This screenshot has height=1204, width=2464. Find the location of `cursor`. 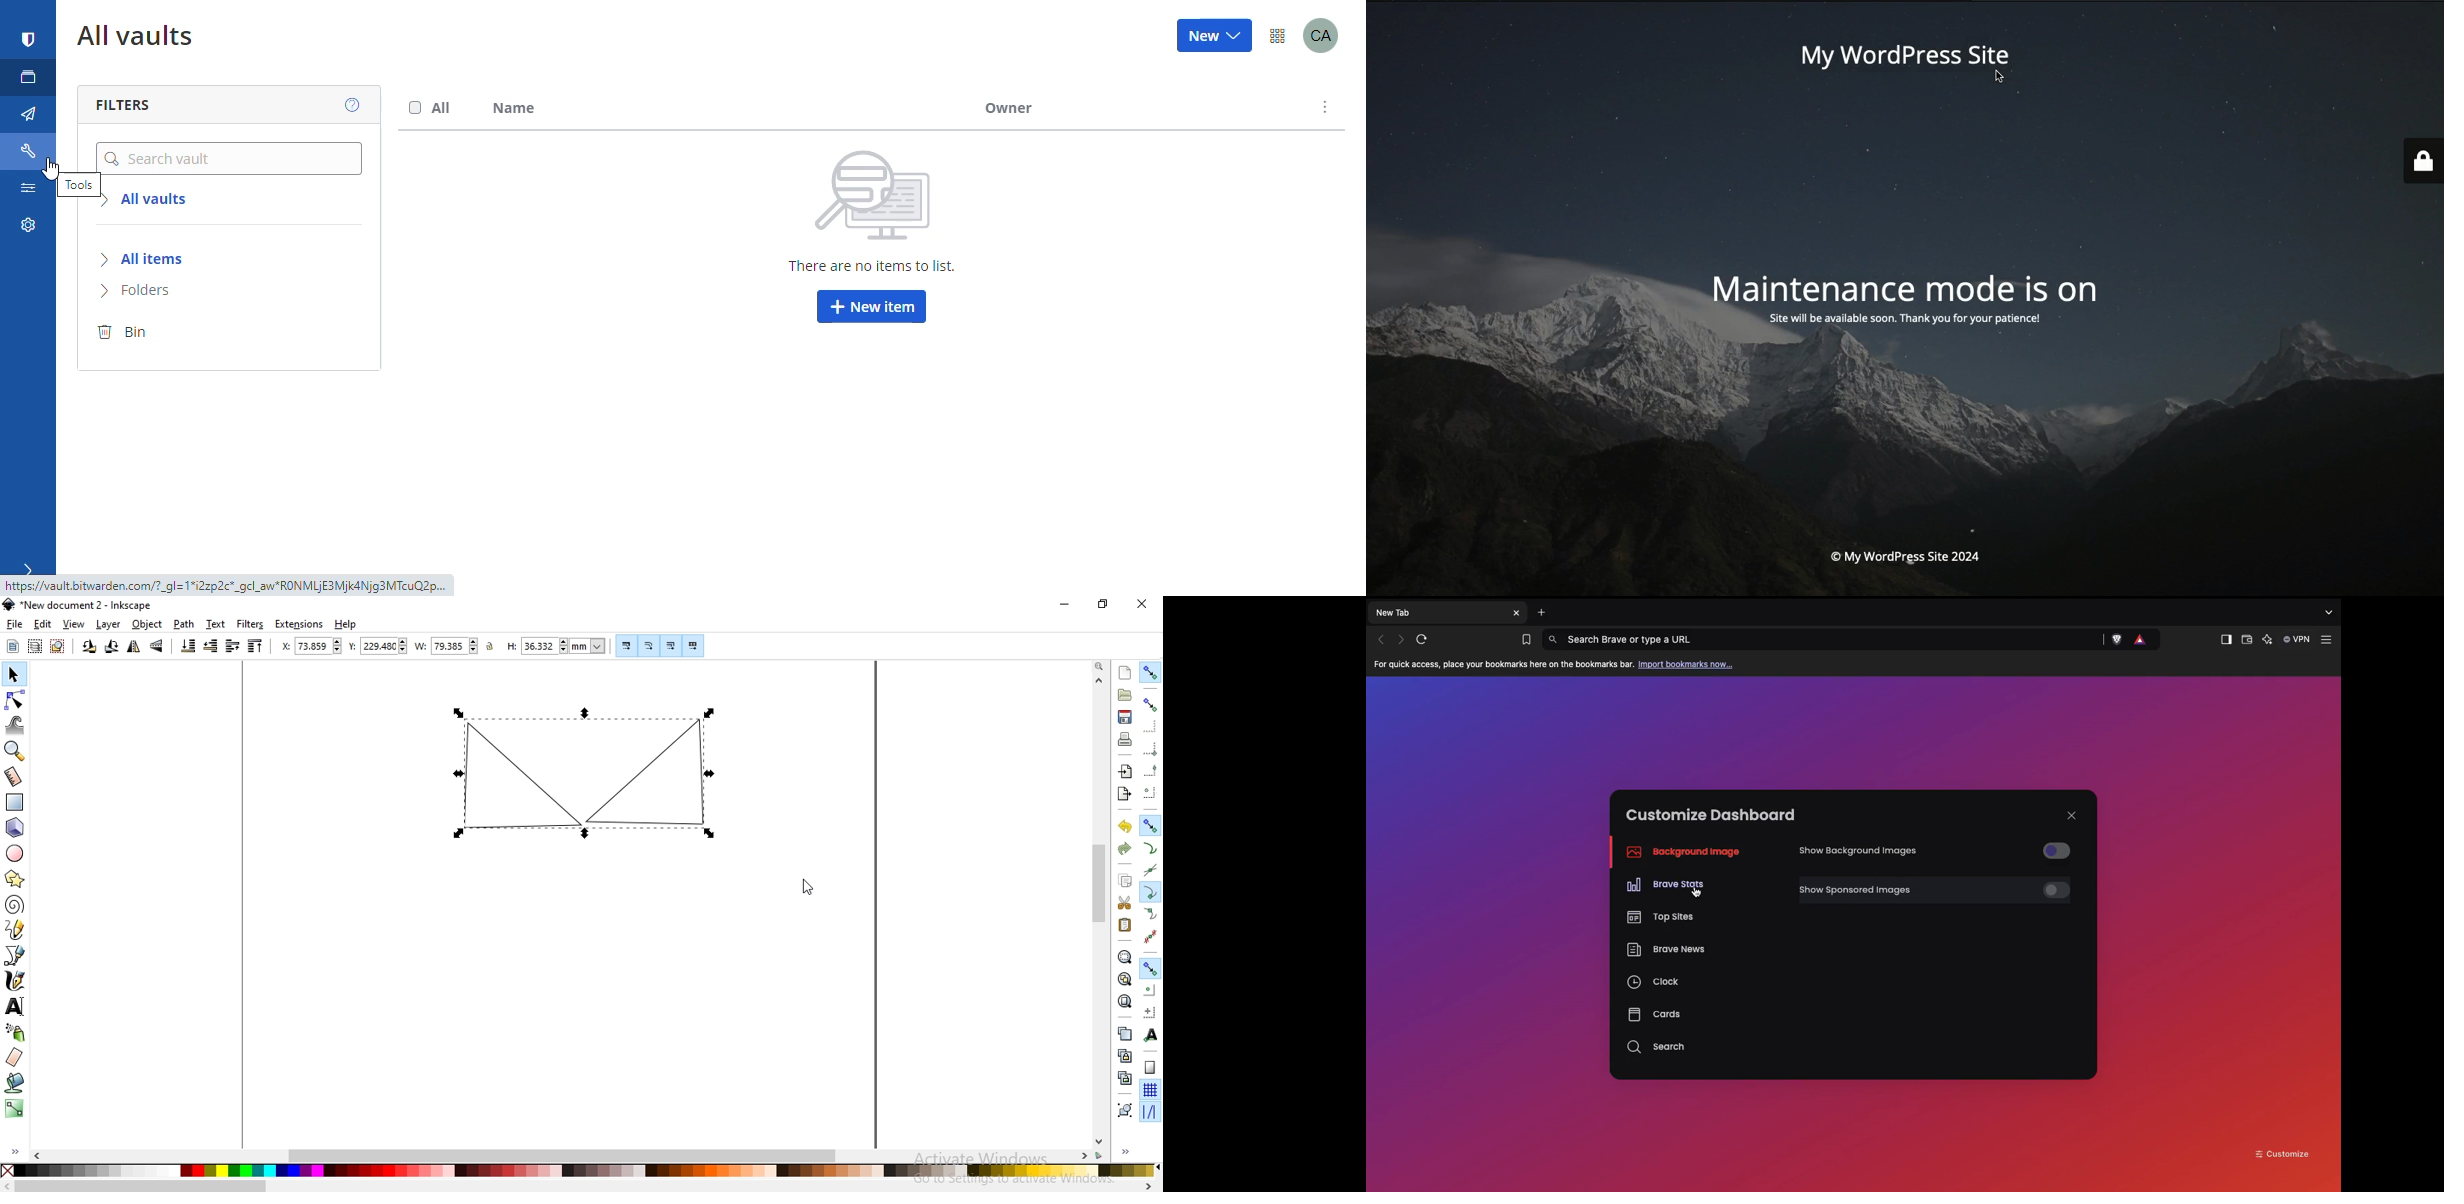

cursor is located at coordinates (2001, 76).